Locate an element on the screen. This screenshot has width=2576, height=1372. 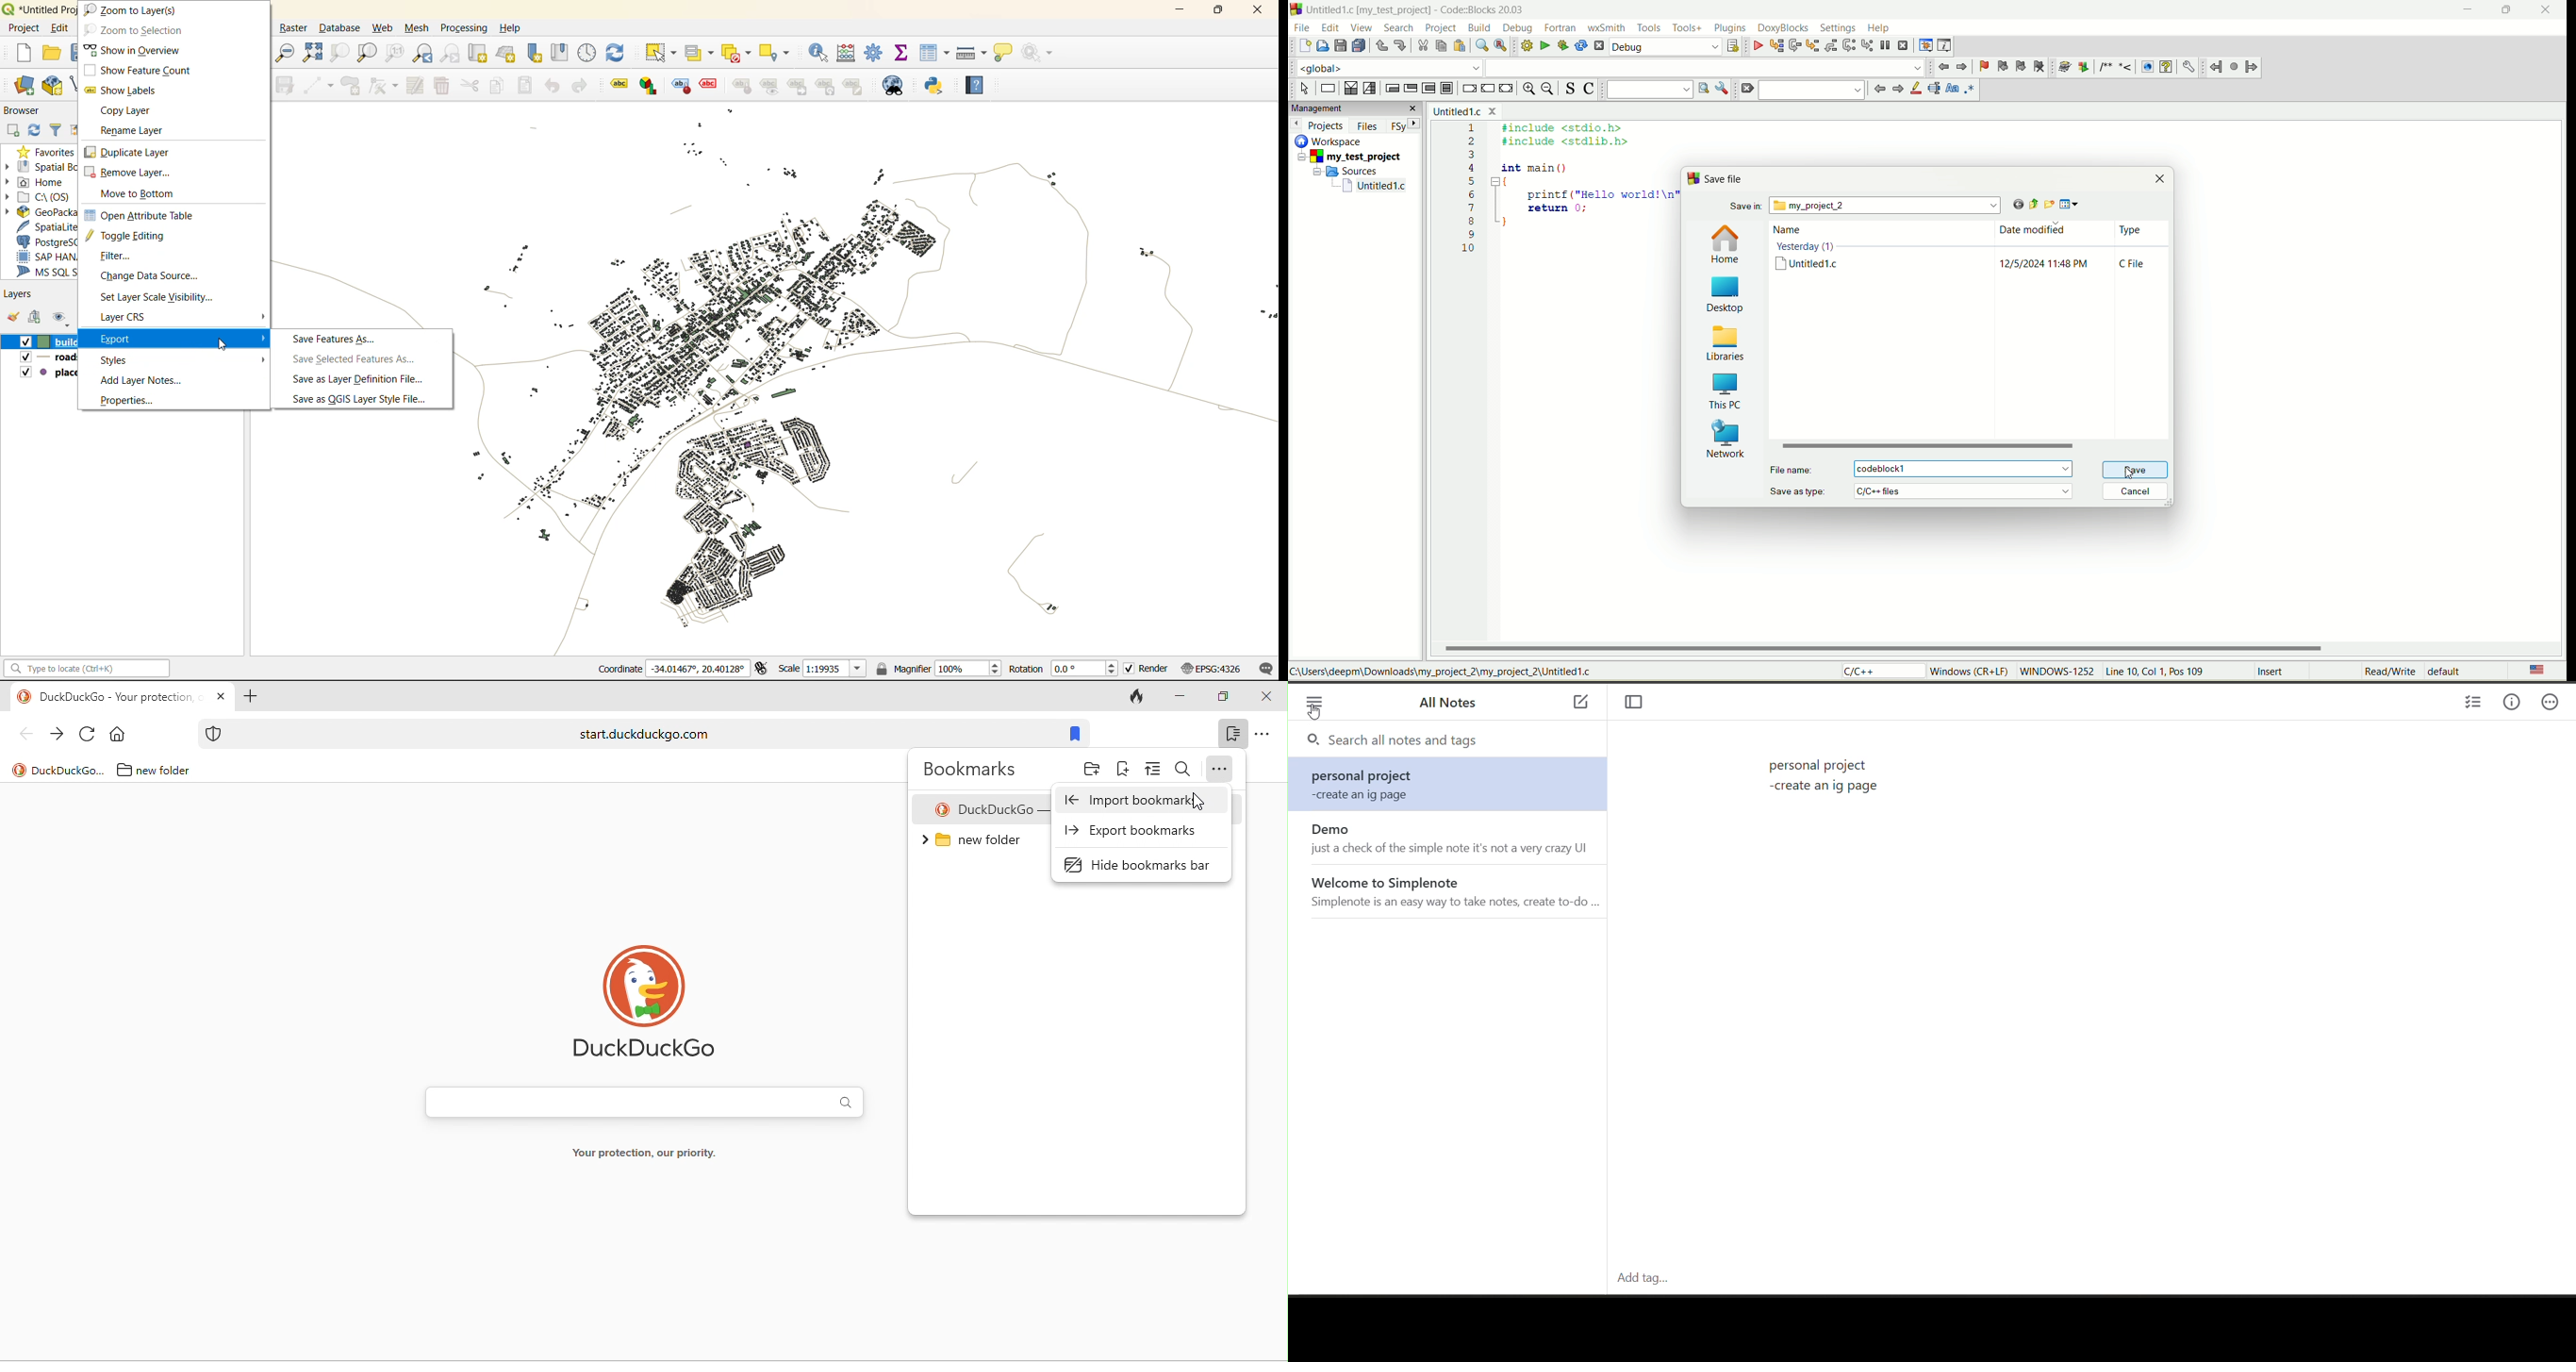
view is located at coordinates (2073, 205).